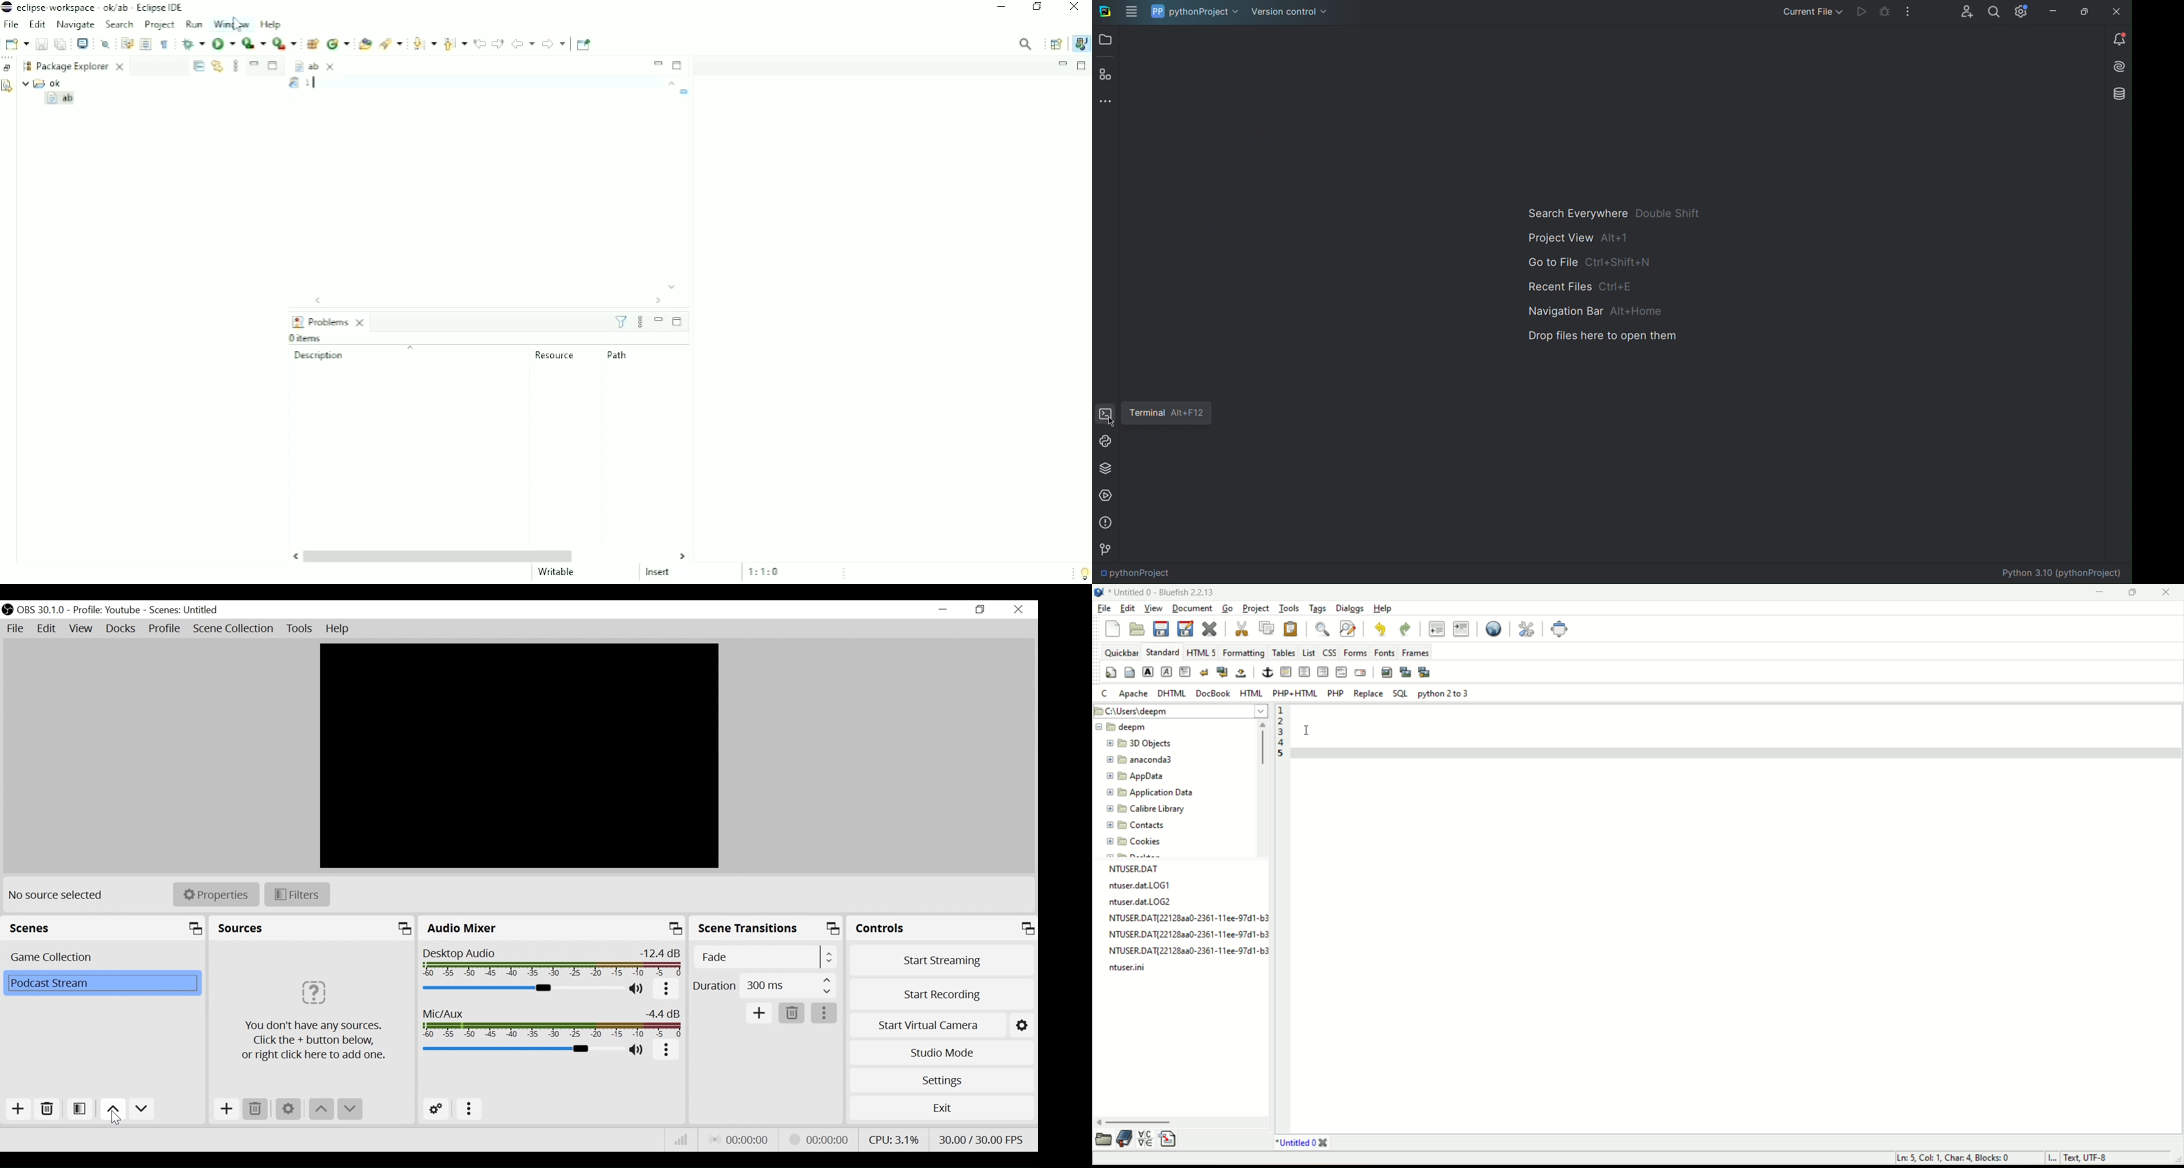 The width and height of the screenshot is (2184, 1176). I want to click on file name, so click(1138, 870).